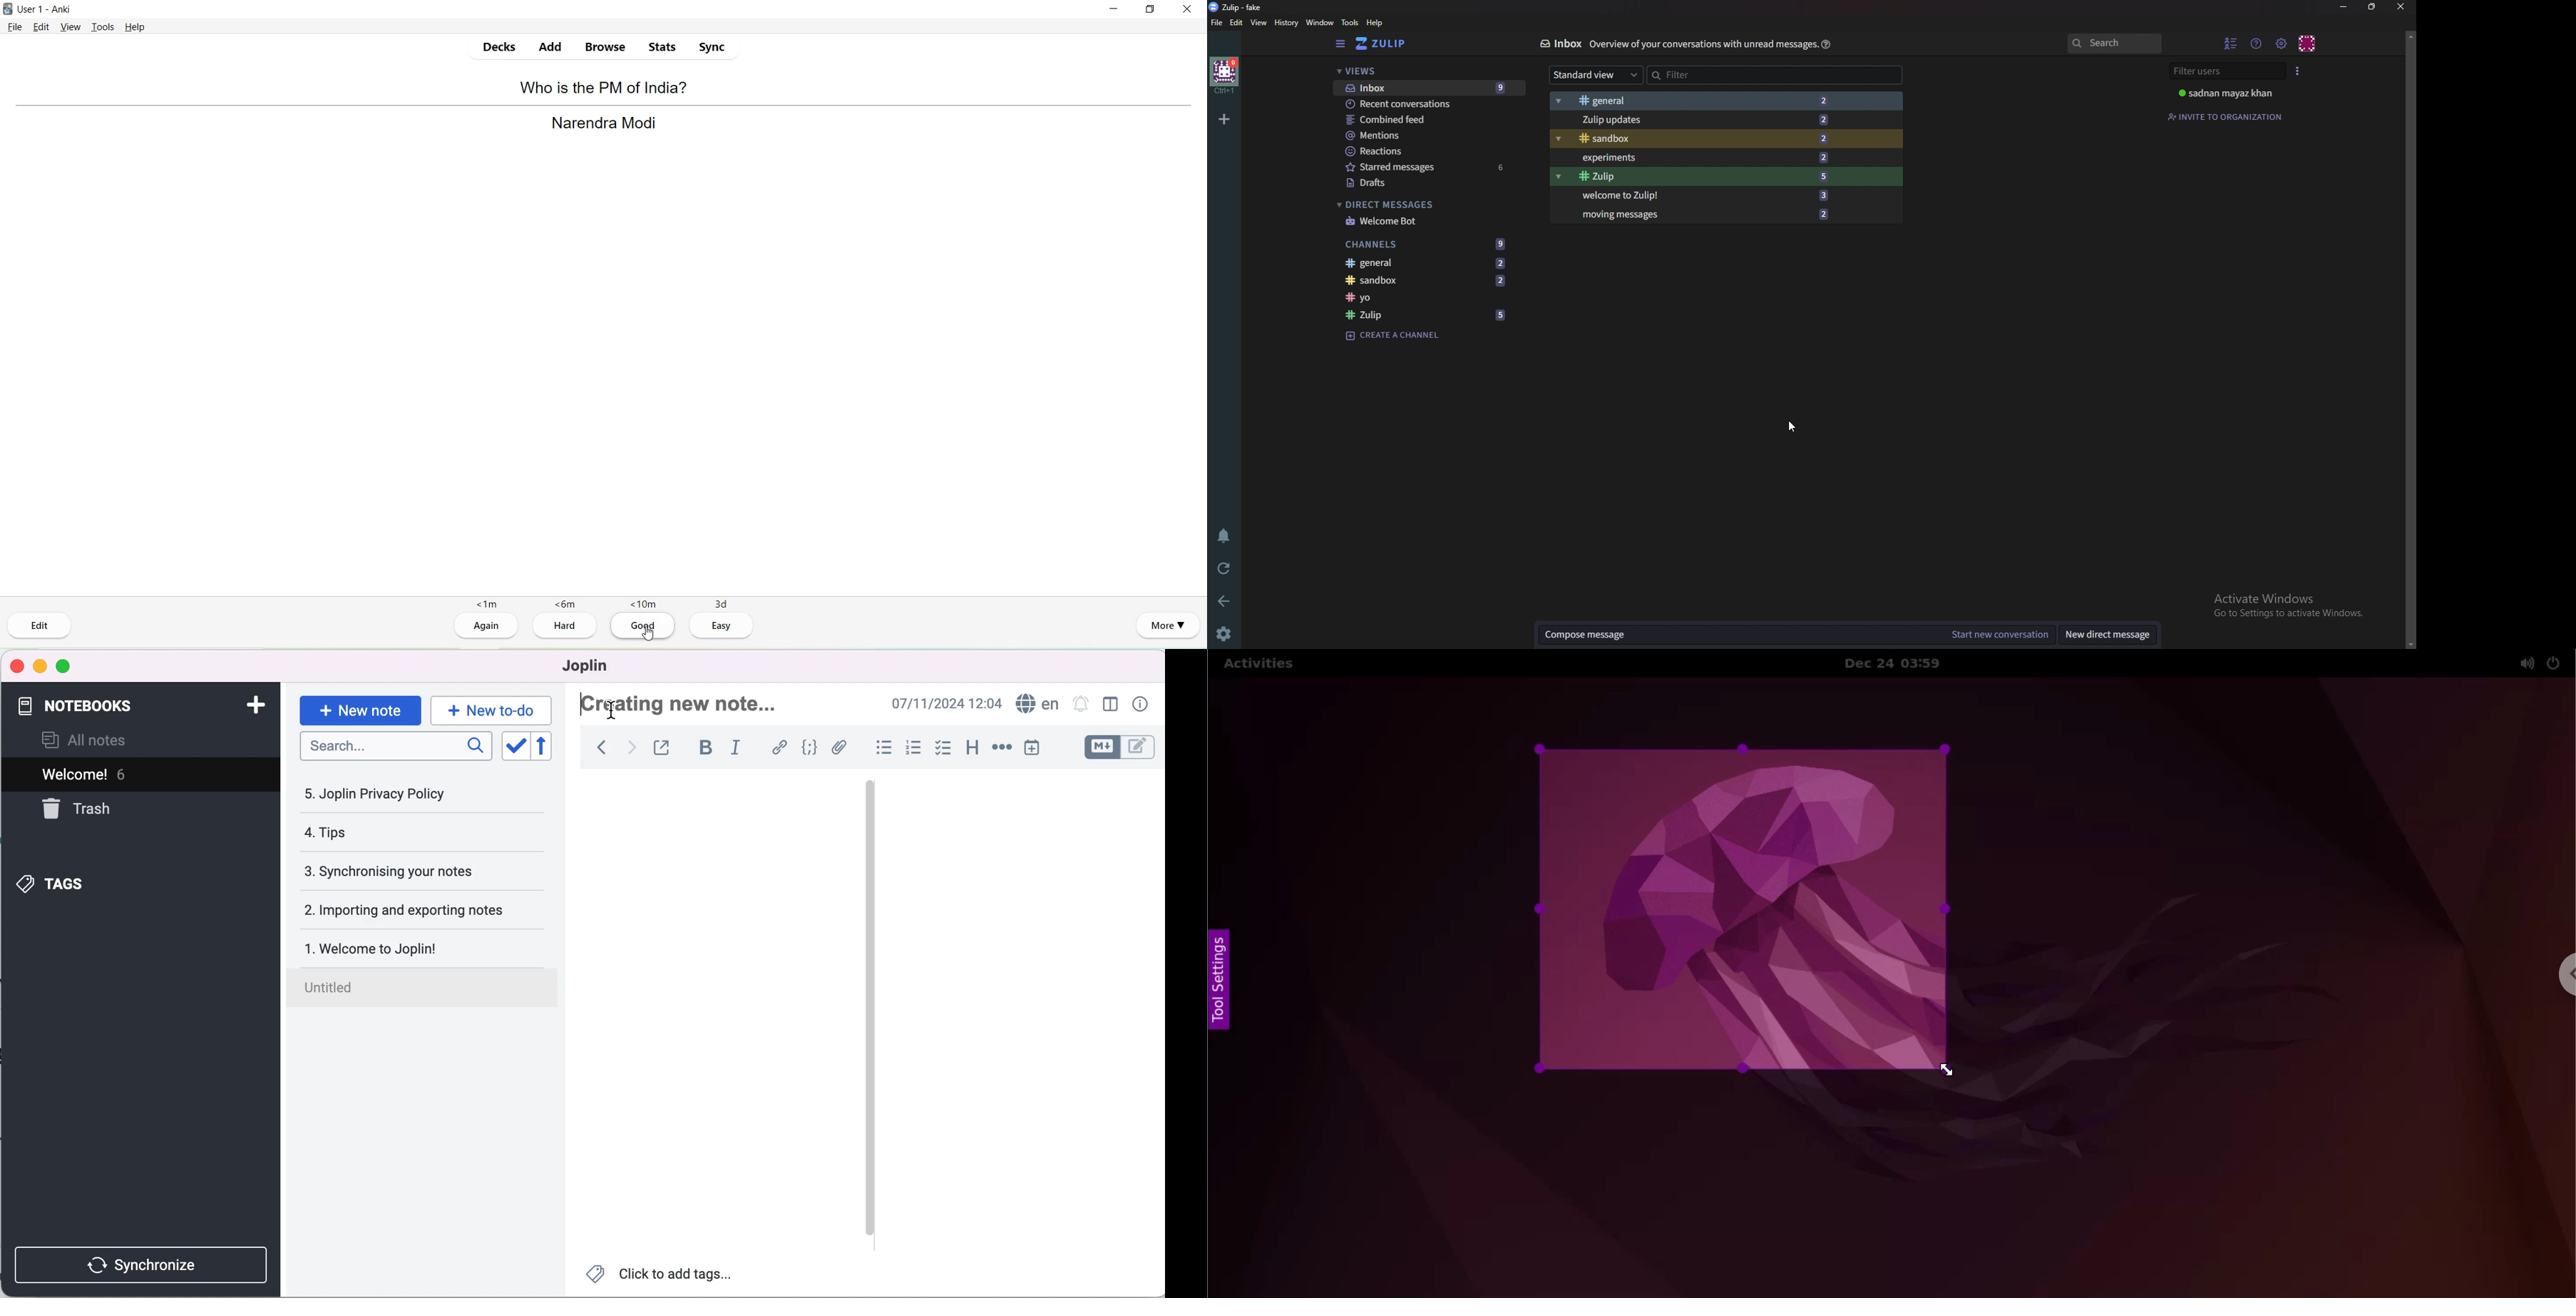  I want to click on Hard, so click(564, 628).